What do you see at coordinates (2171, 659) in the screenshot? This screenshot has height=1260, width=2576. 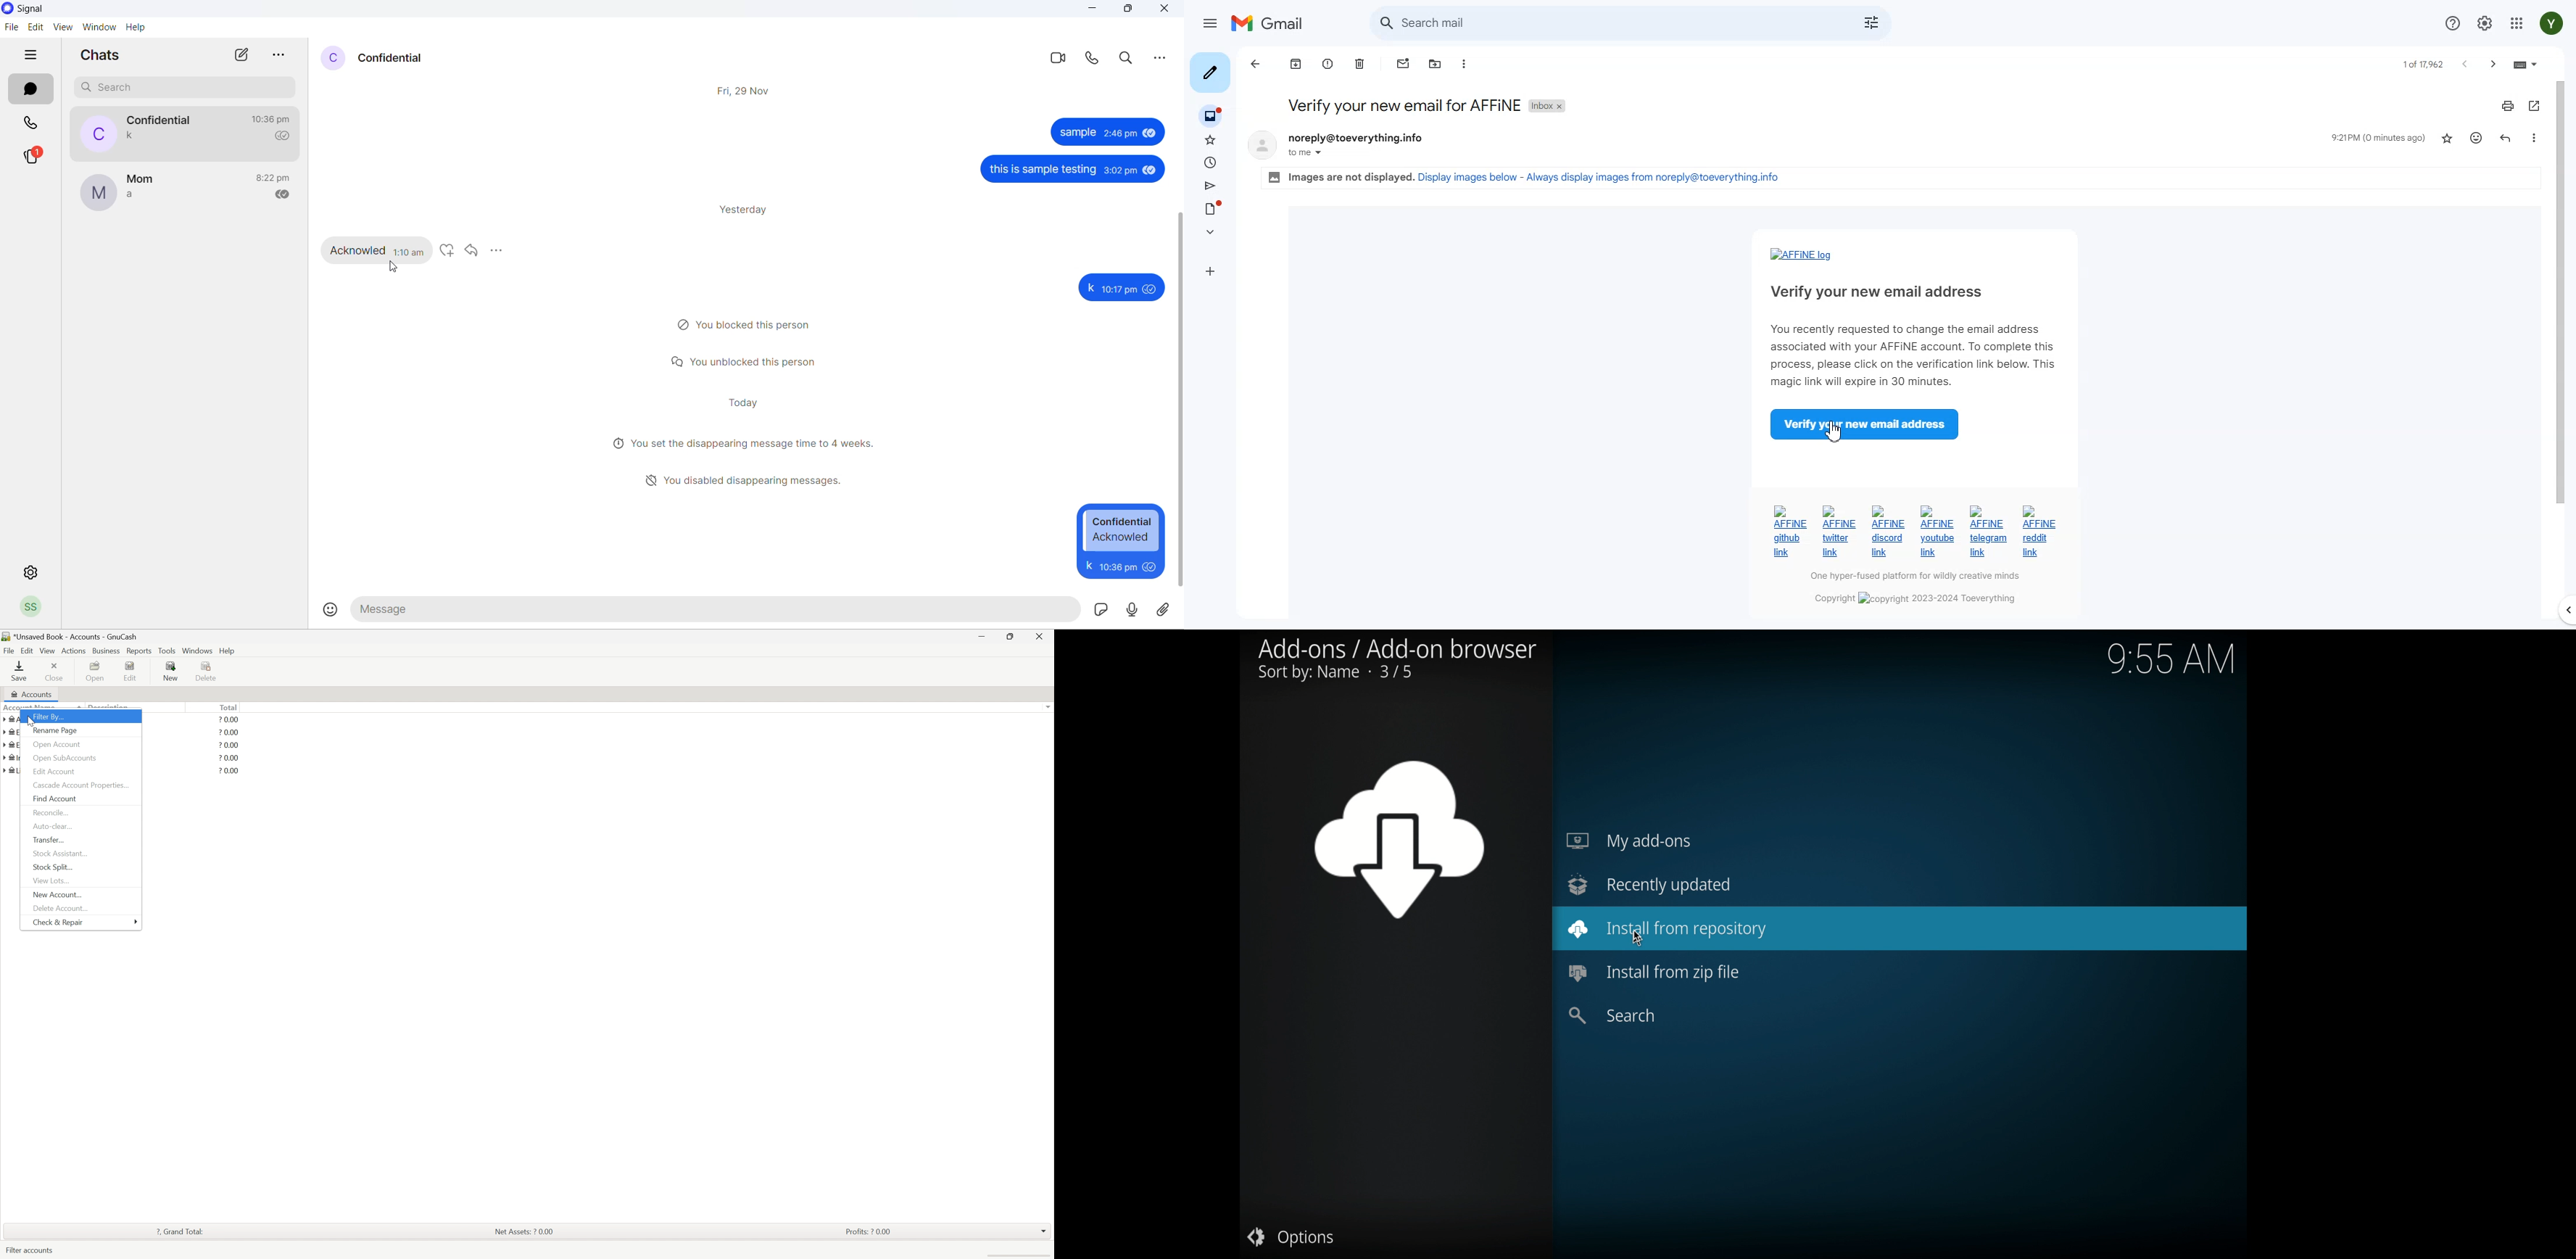 I see `time` at bounding box center [2171, 659].